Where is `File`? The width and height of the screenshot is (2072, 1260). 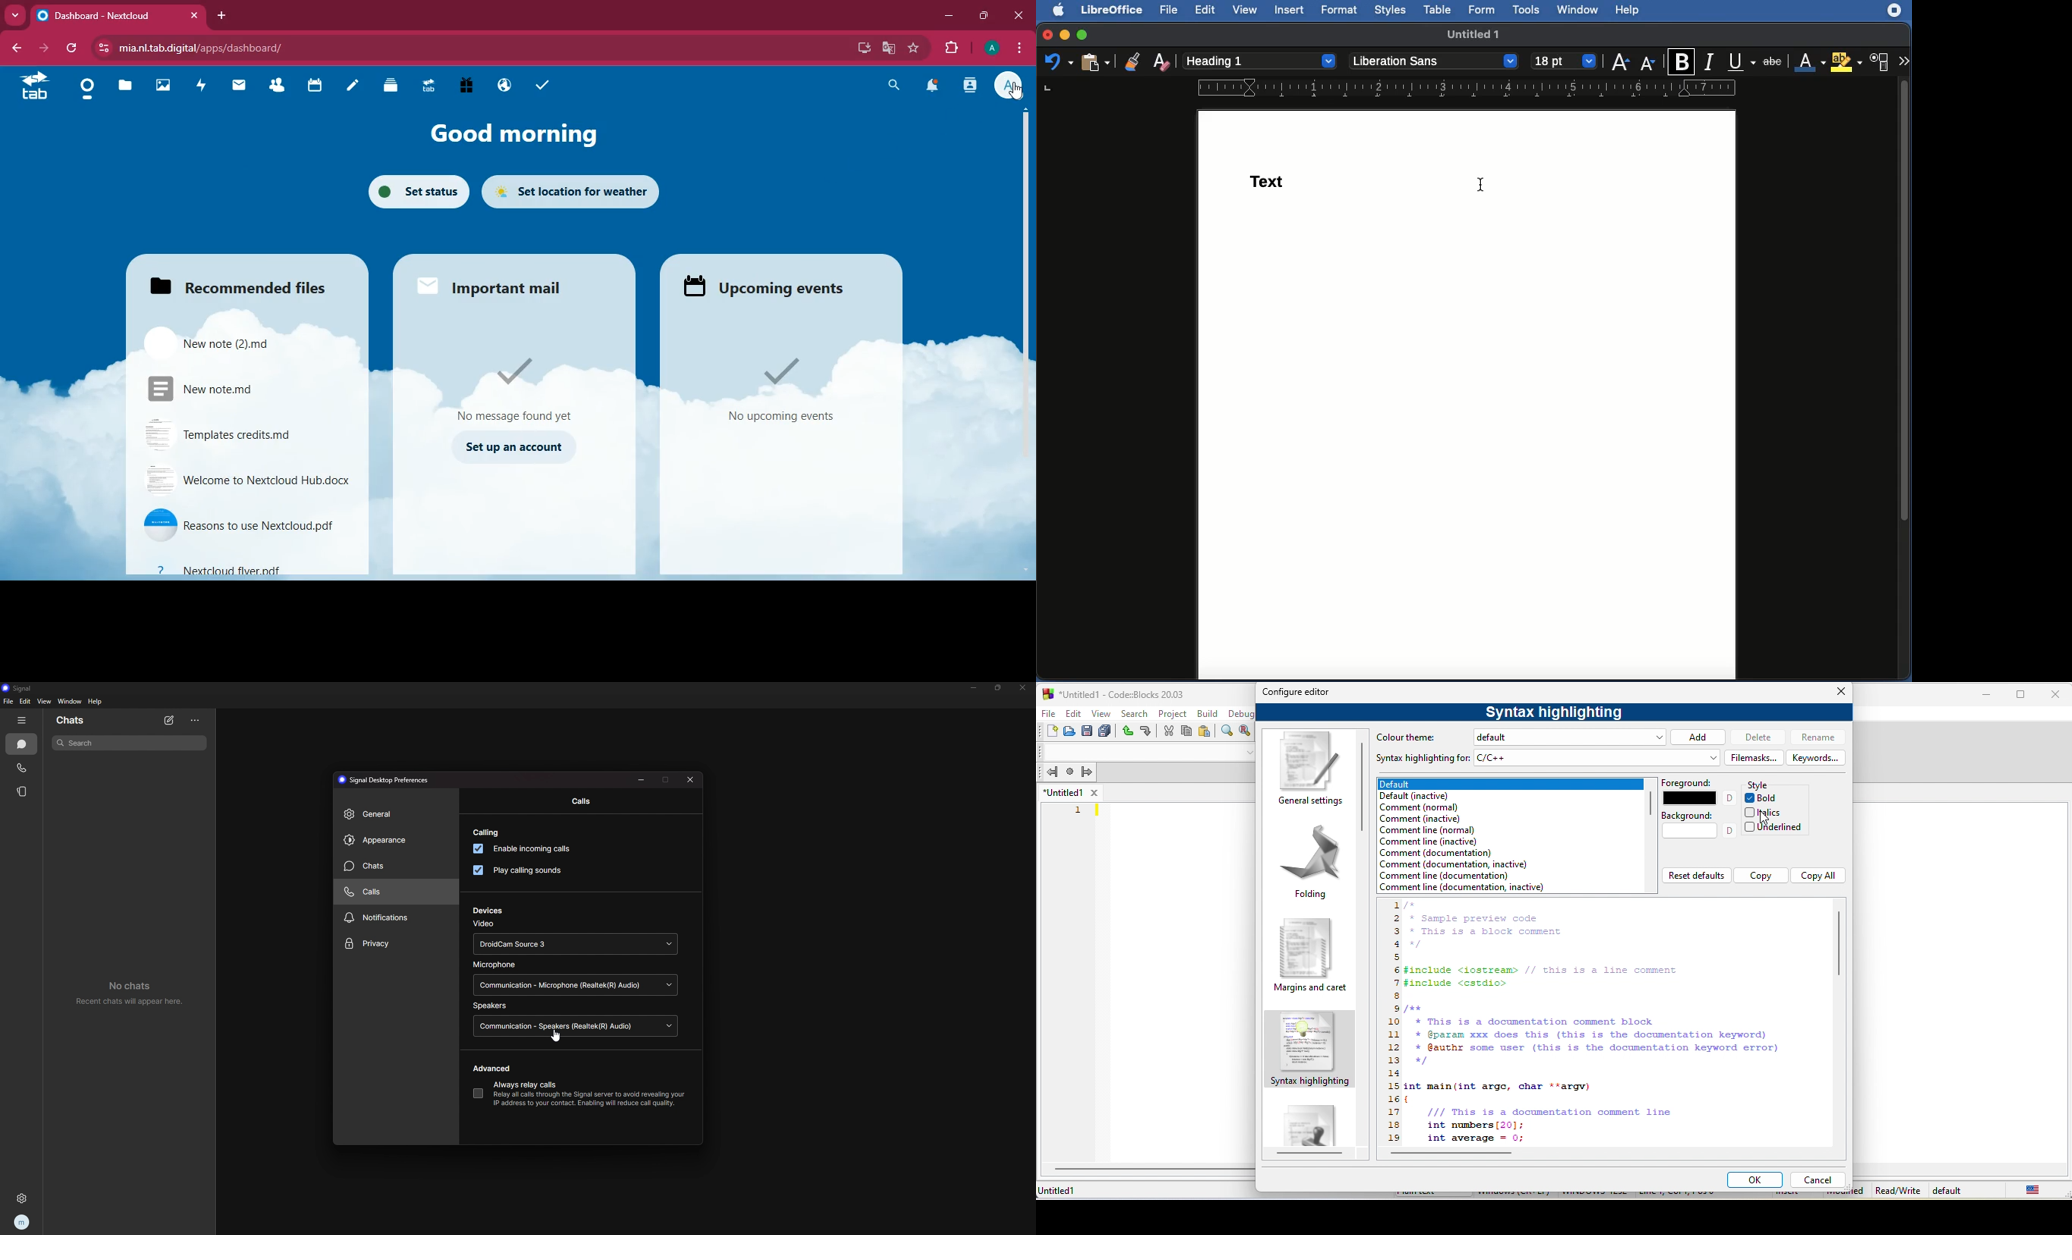
File is located at coordinates (1171, 10).